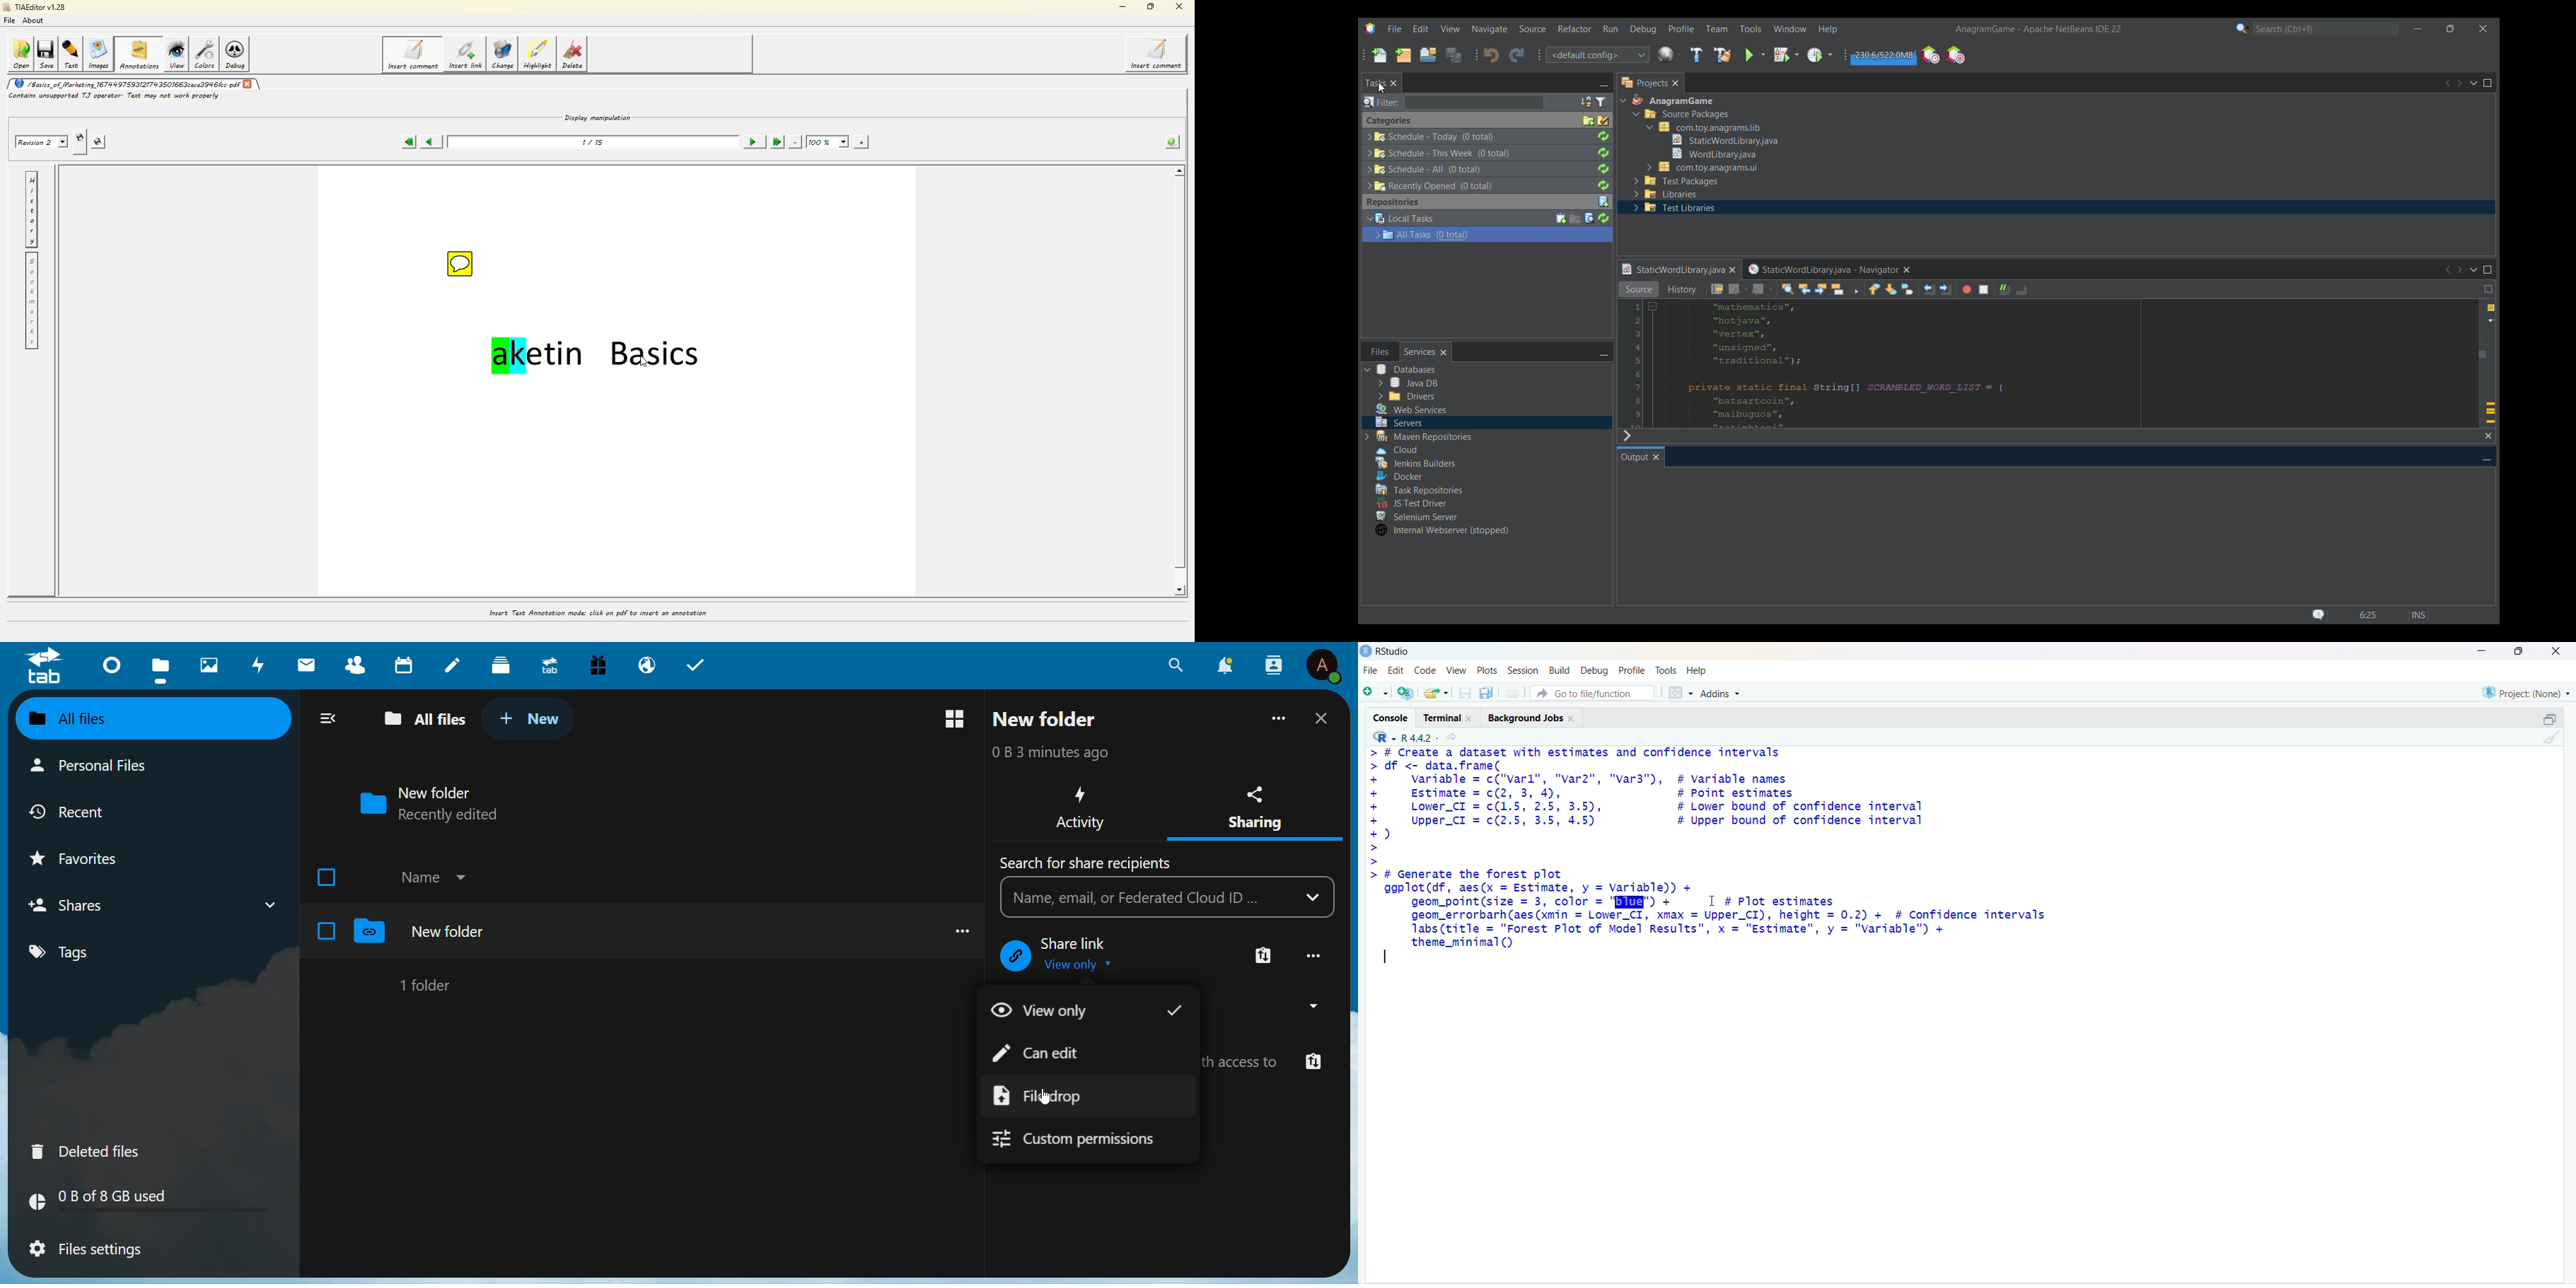 The image size is (2576, 1288). I want to click on Project: (None), so click(2526, 691).